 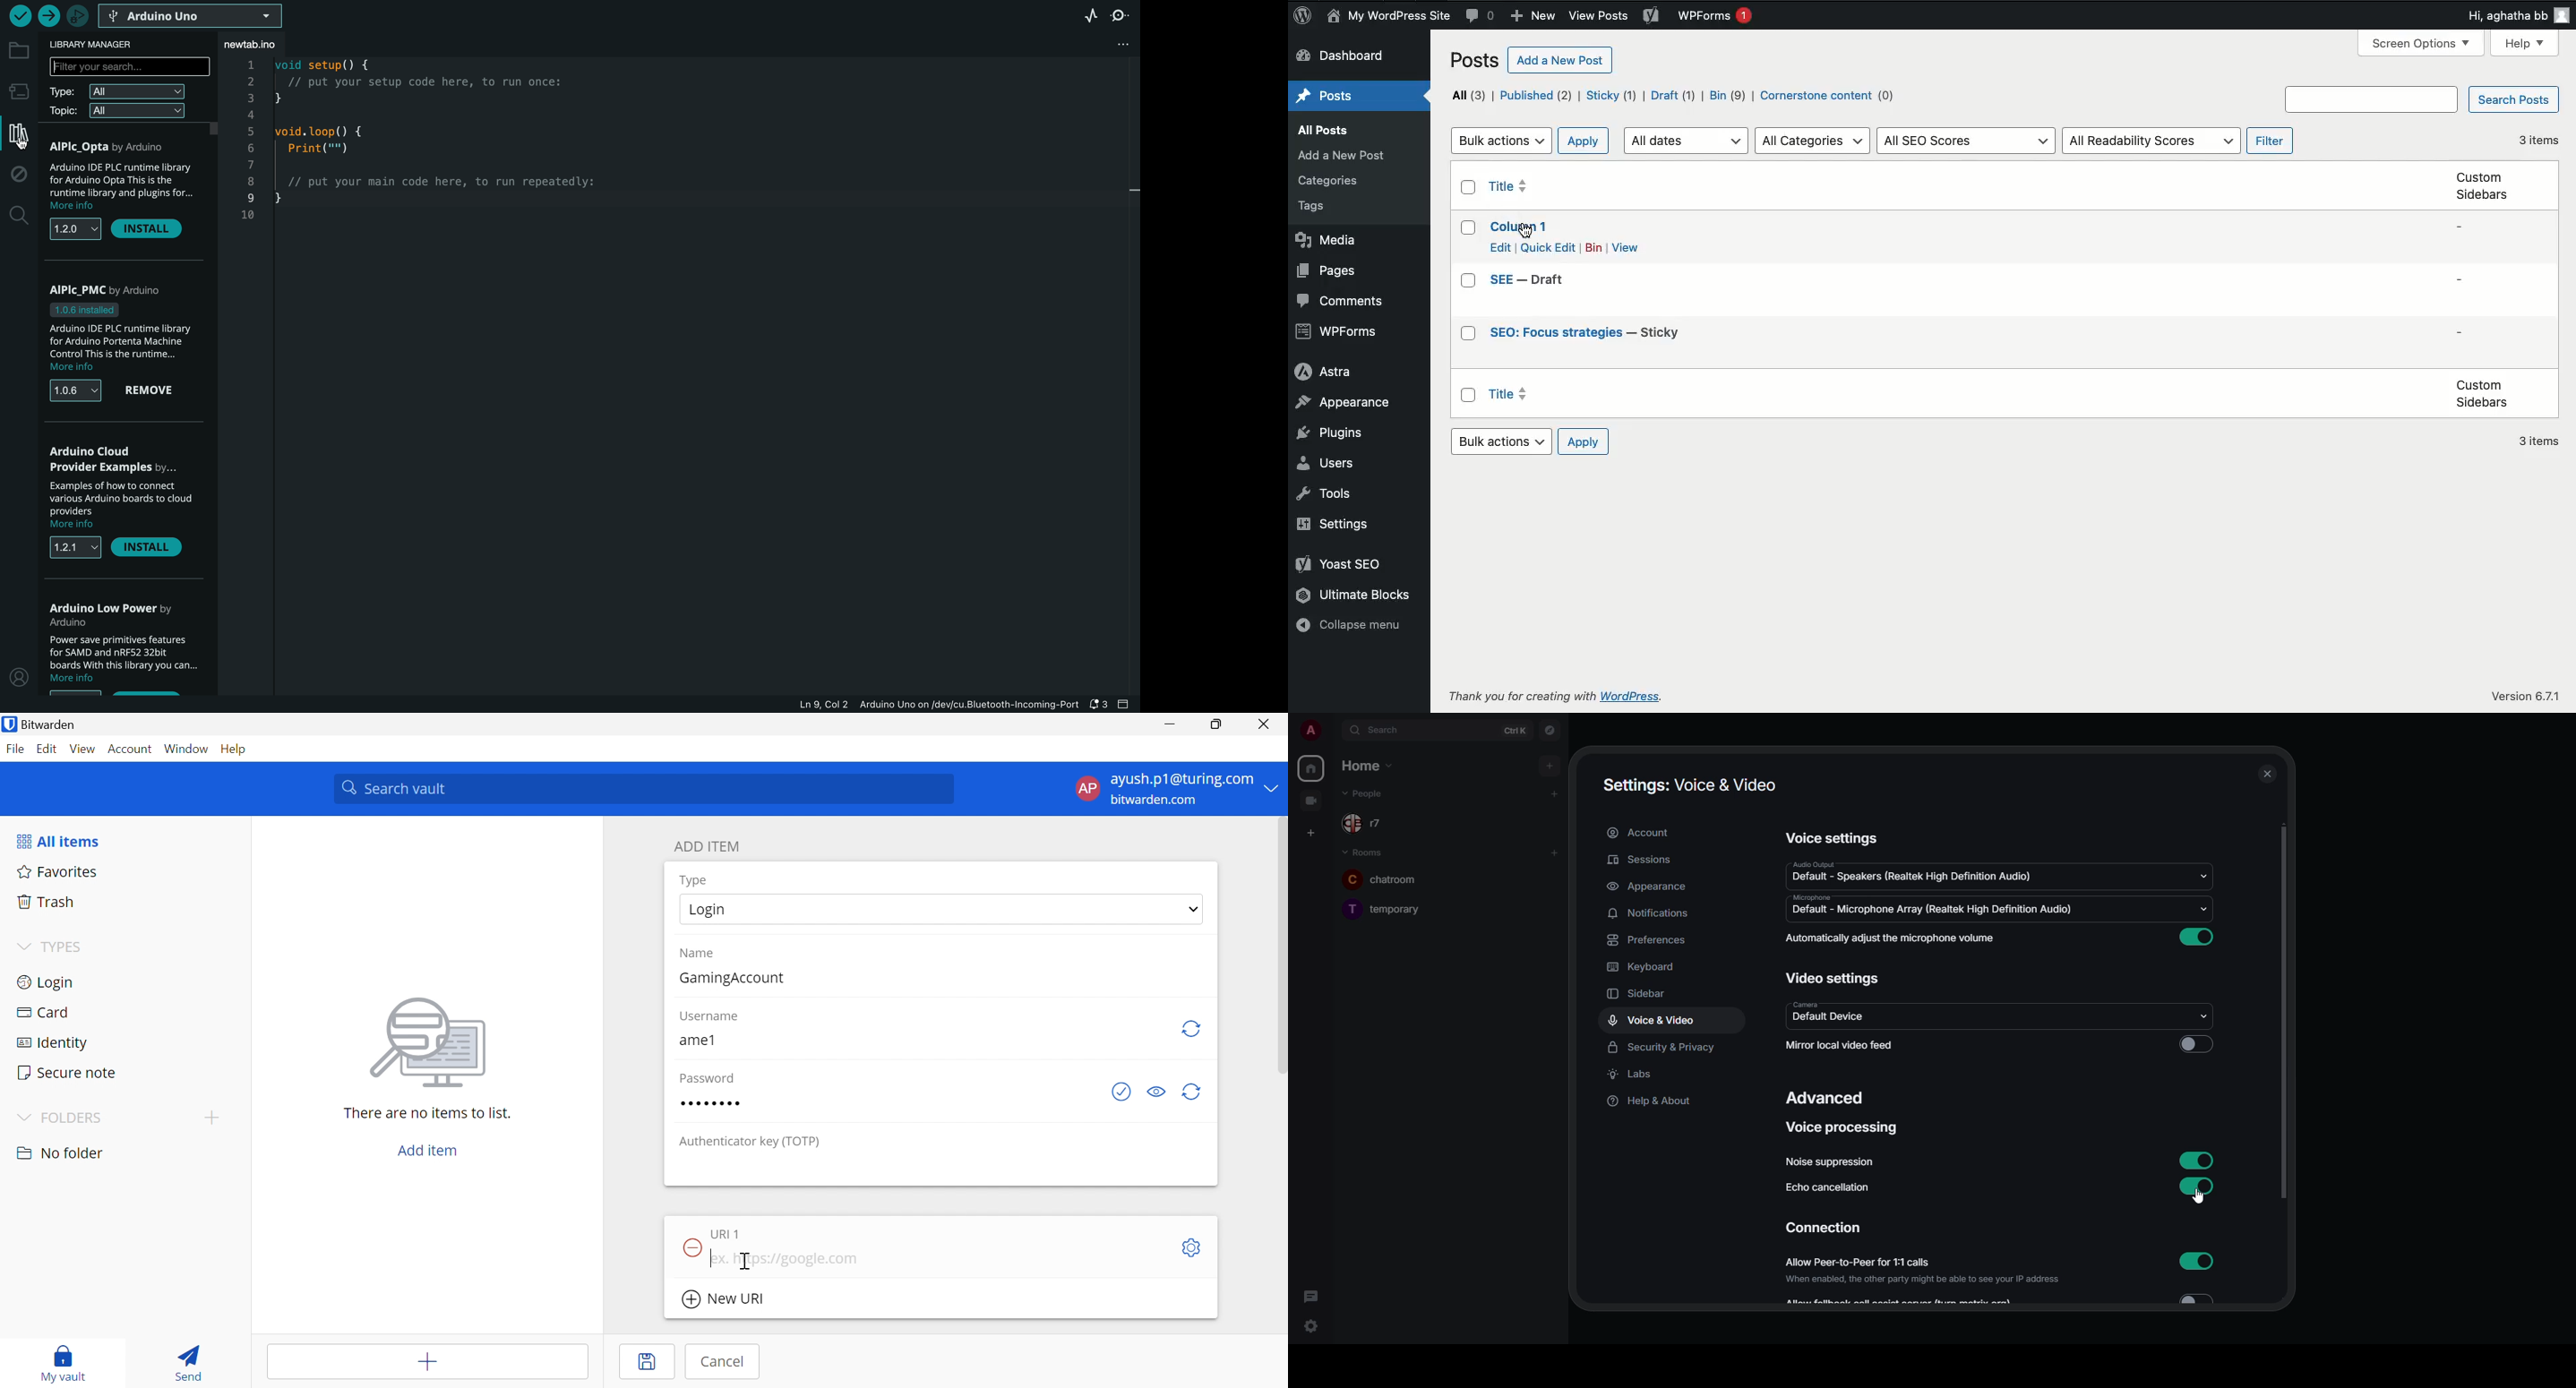 What do you see at coordinates (1524, 395) in the screenshot?
I see `Title` at bounding box center [1524, 395].